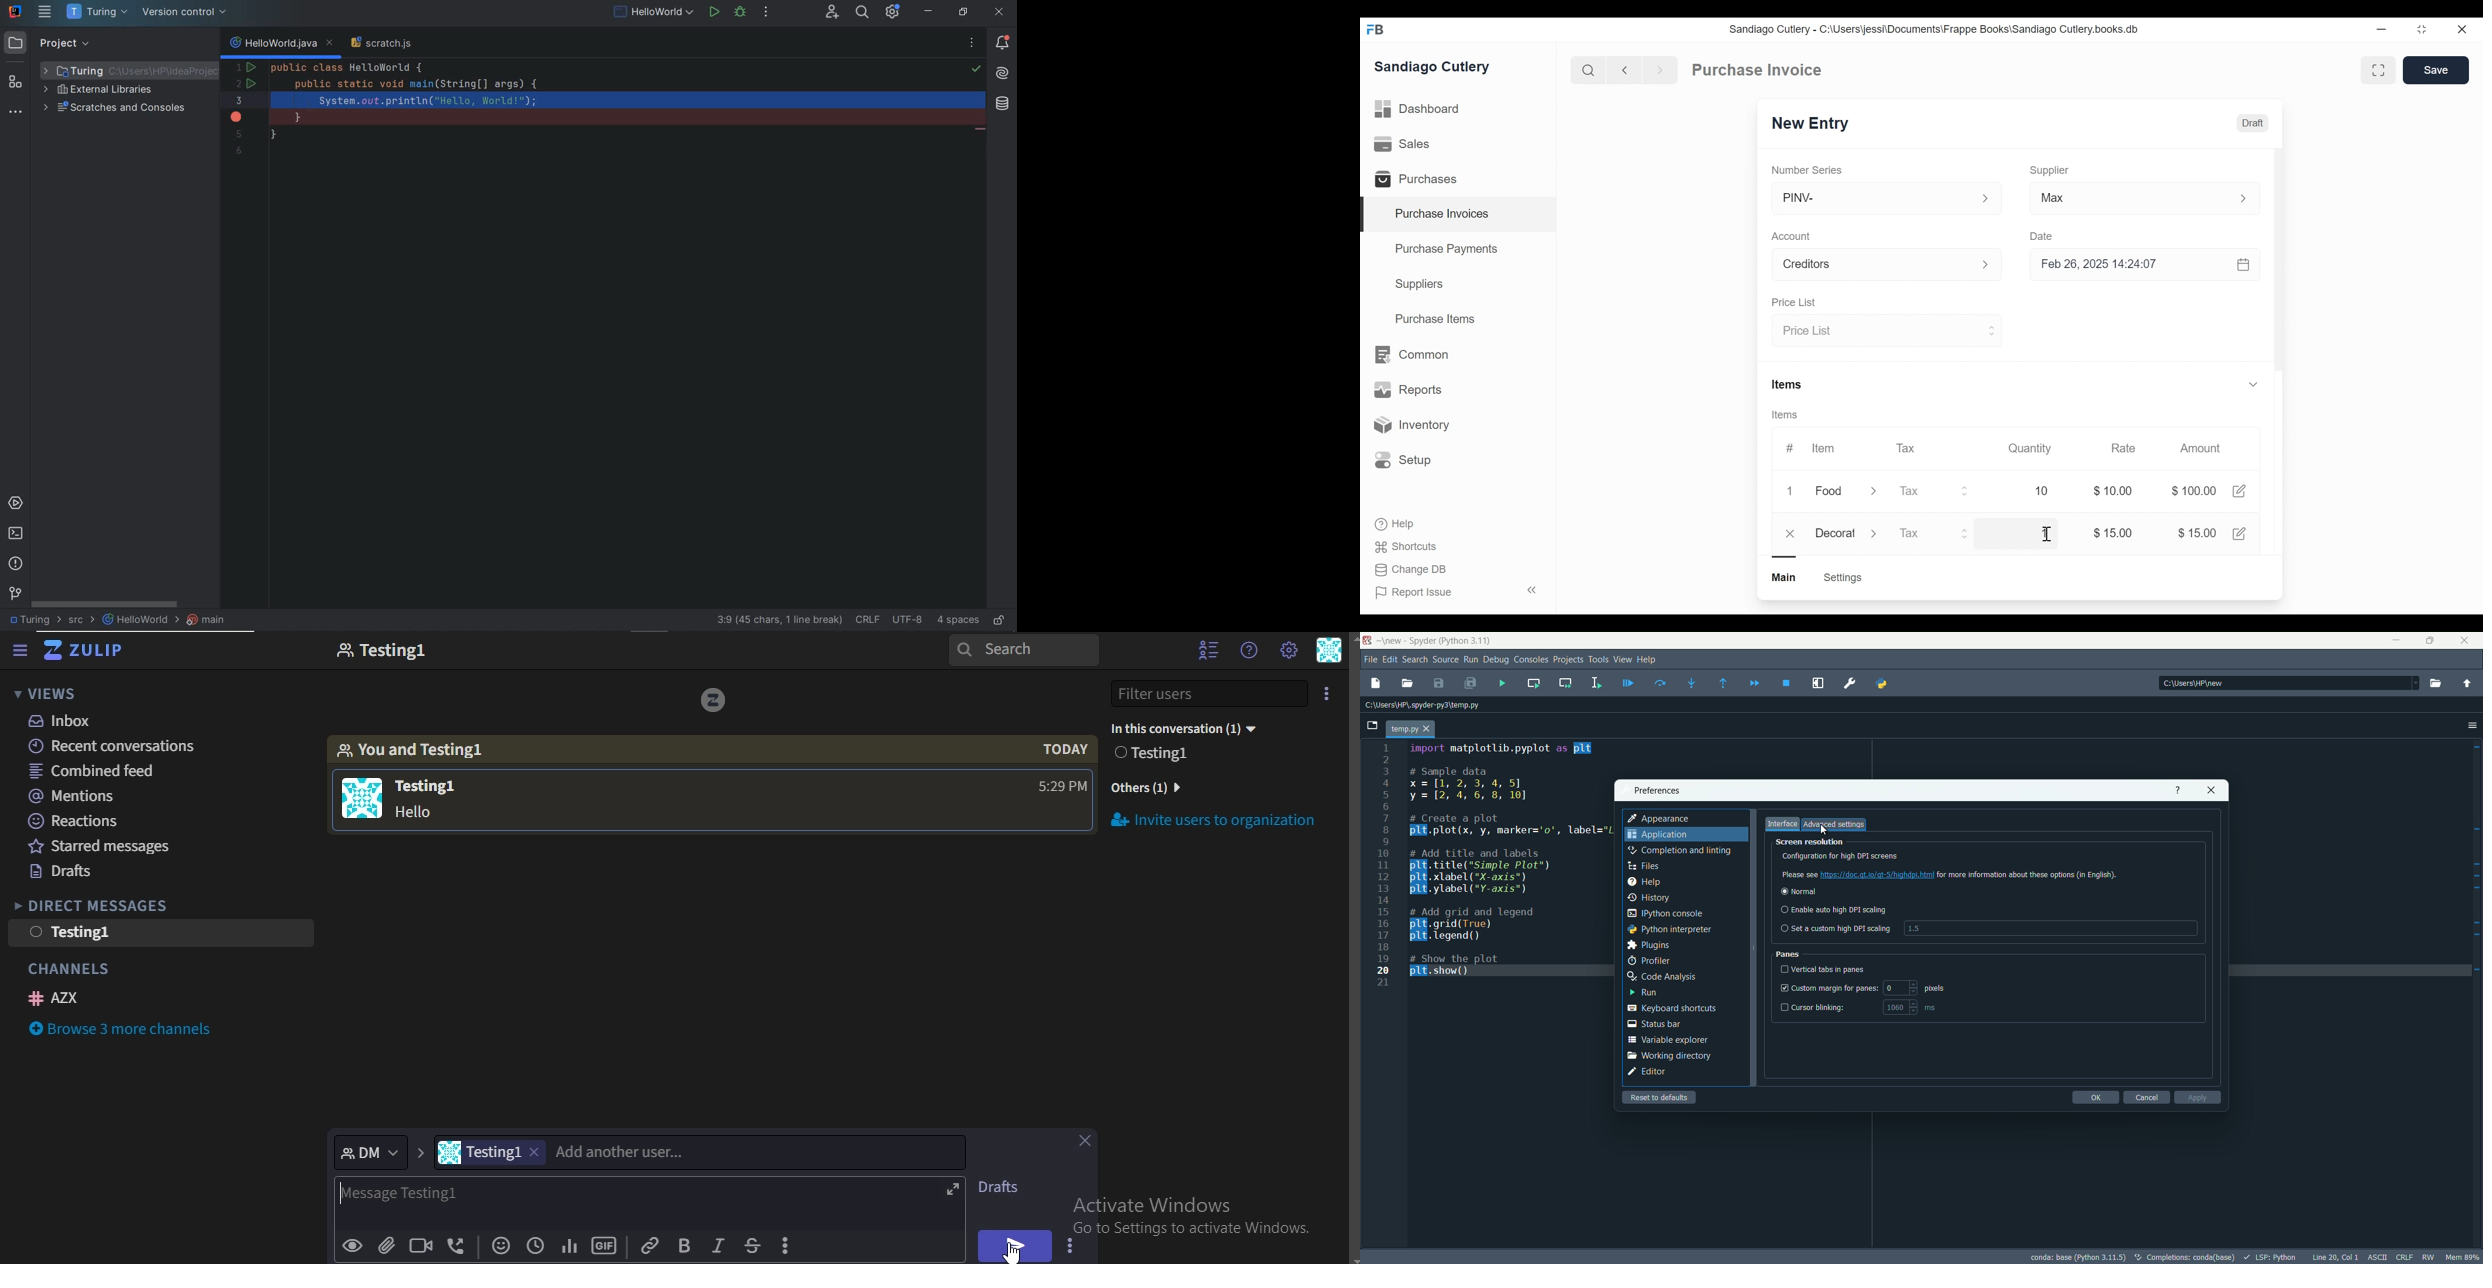  I want to click on application, so click(1658, 834).